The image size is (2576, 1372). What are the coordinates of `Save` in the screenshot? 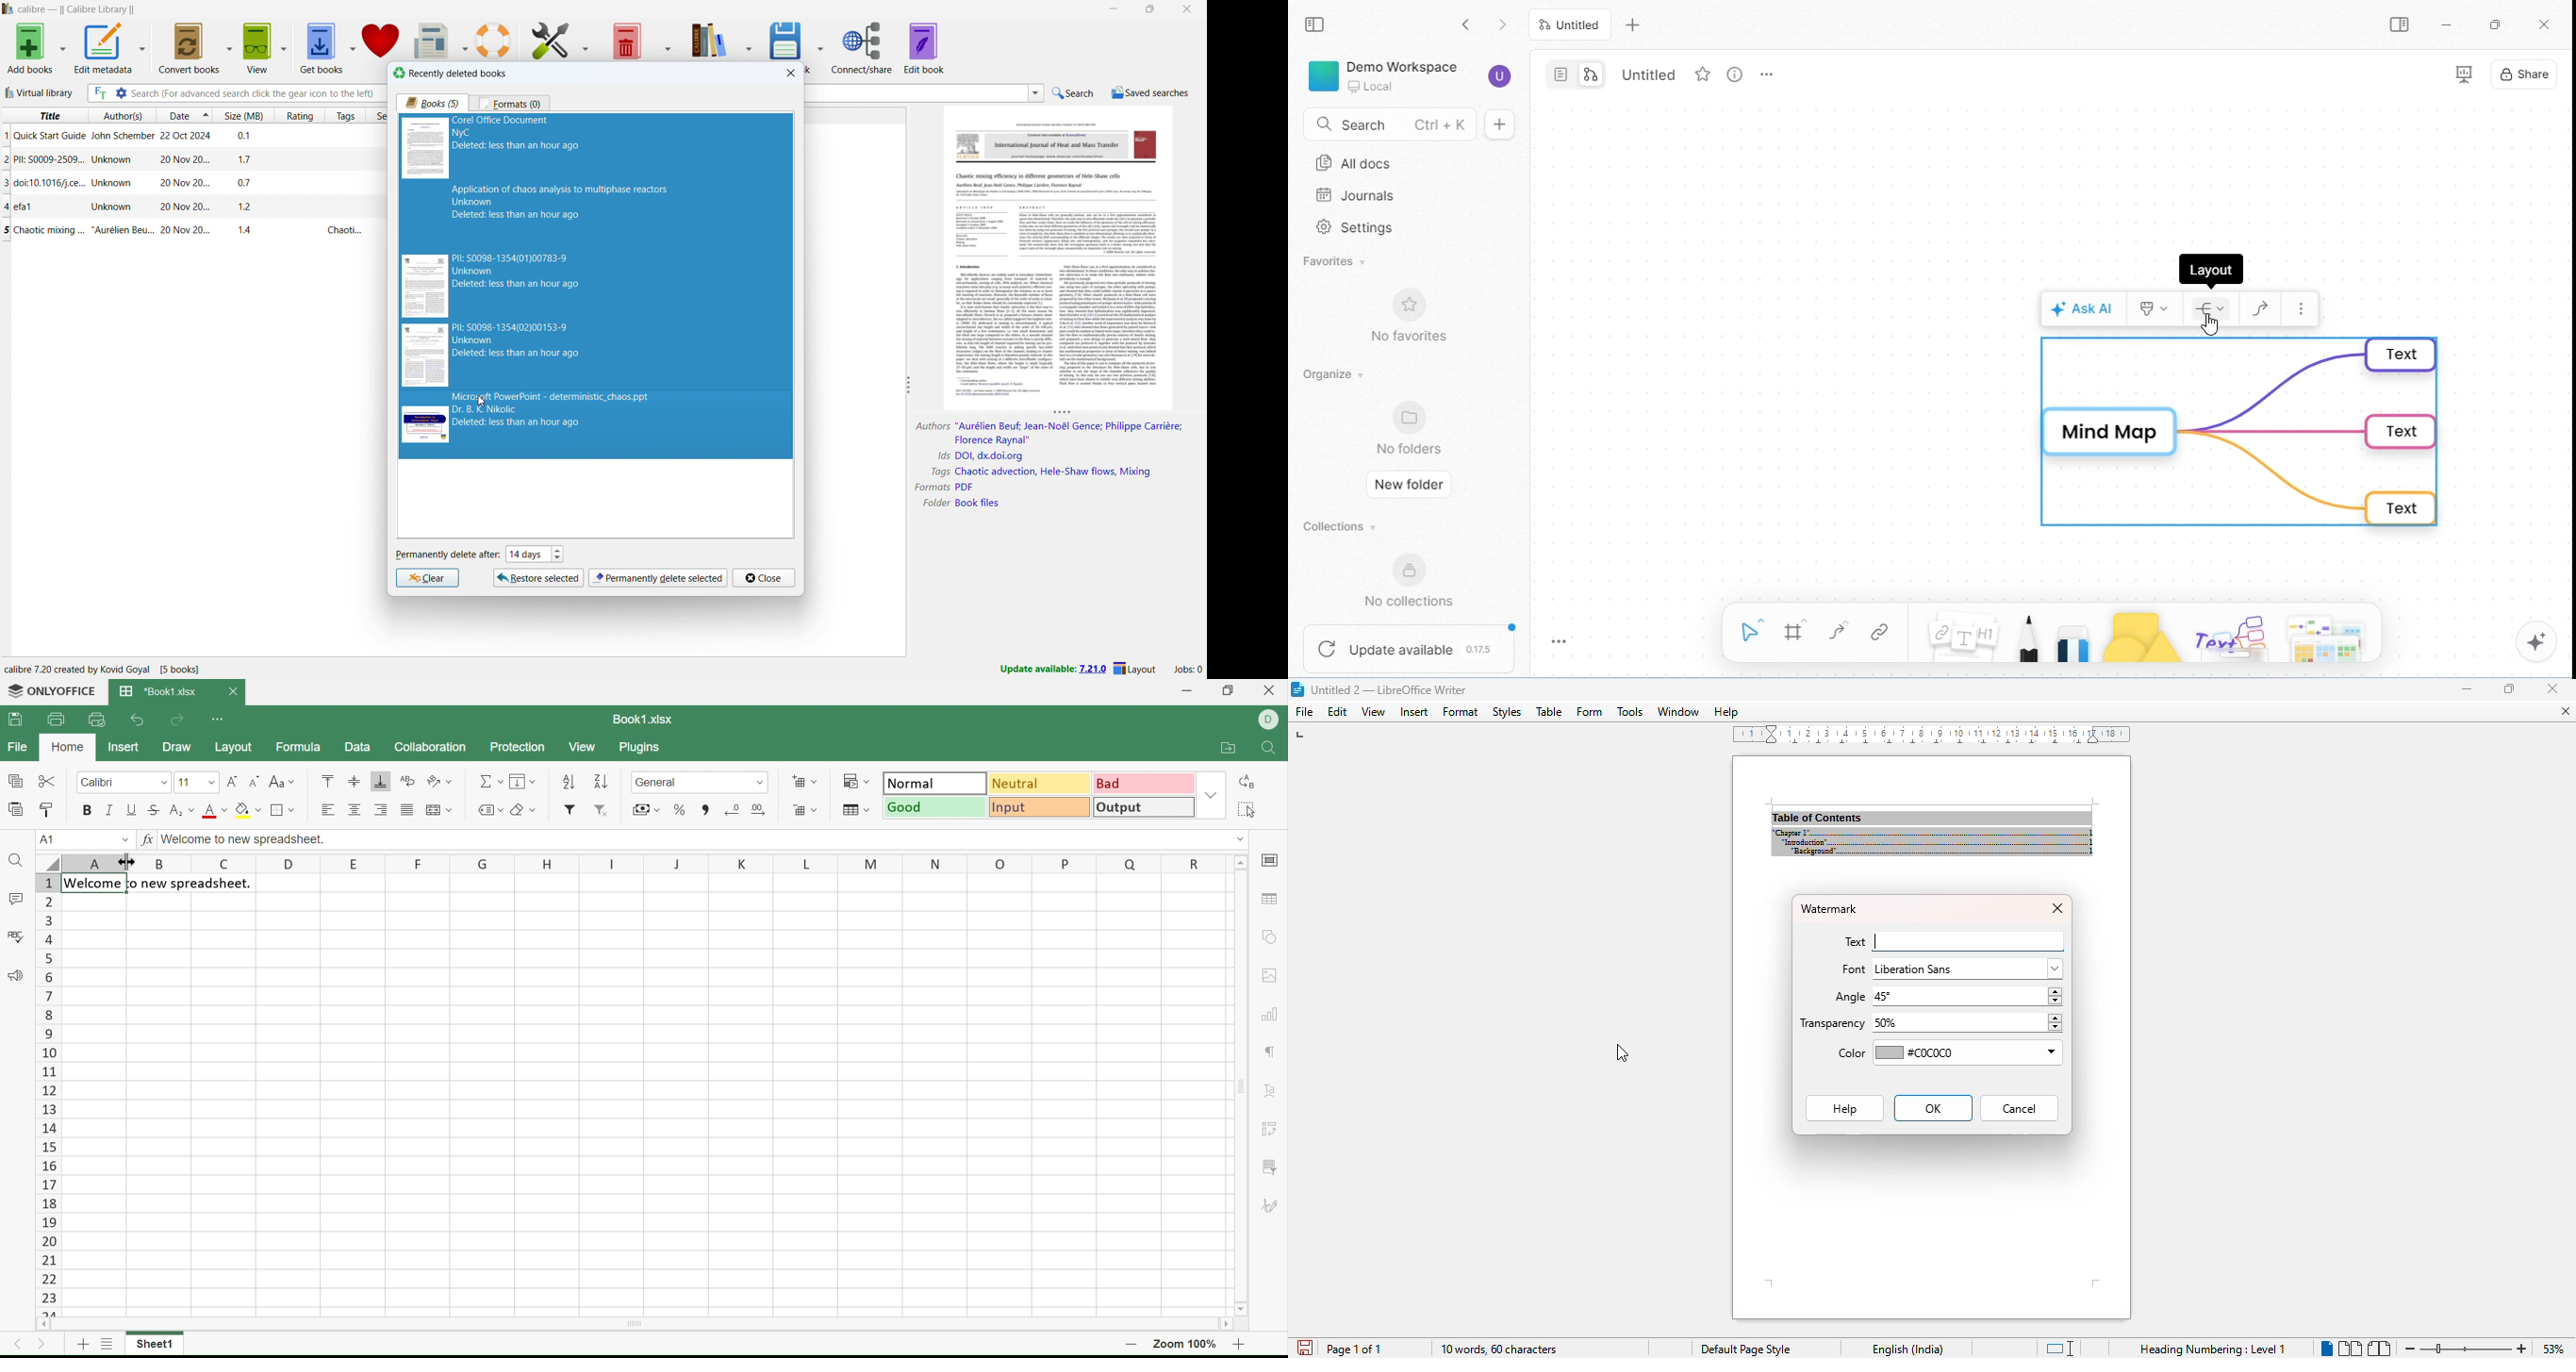 It's located at (16, 721).